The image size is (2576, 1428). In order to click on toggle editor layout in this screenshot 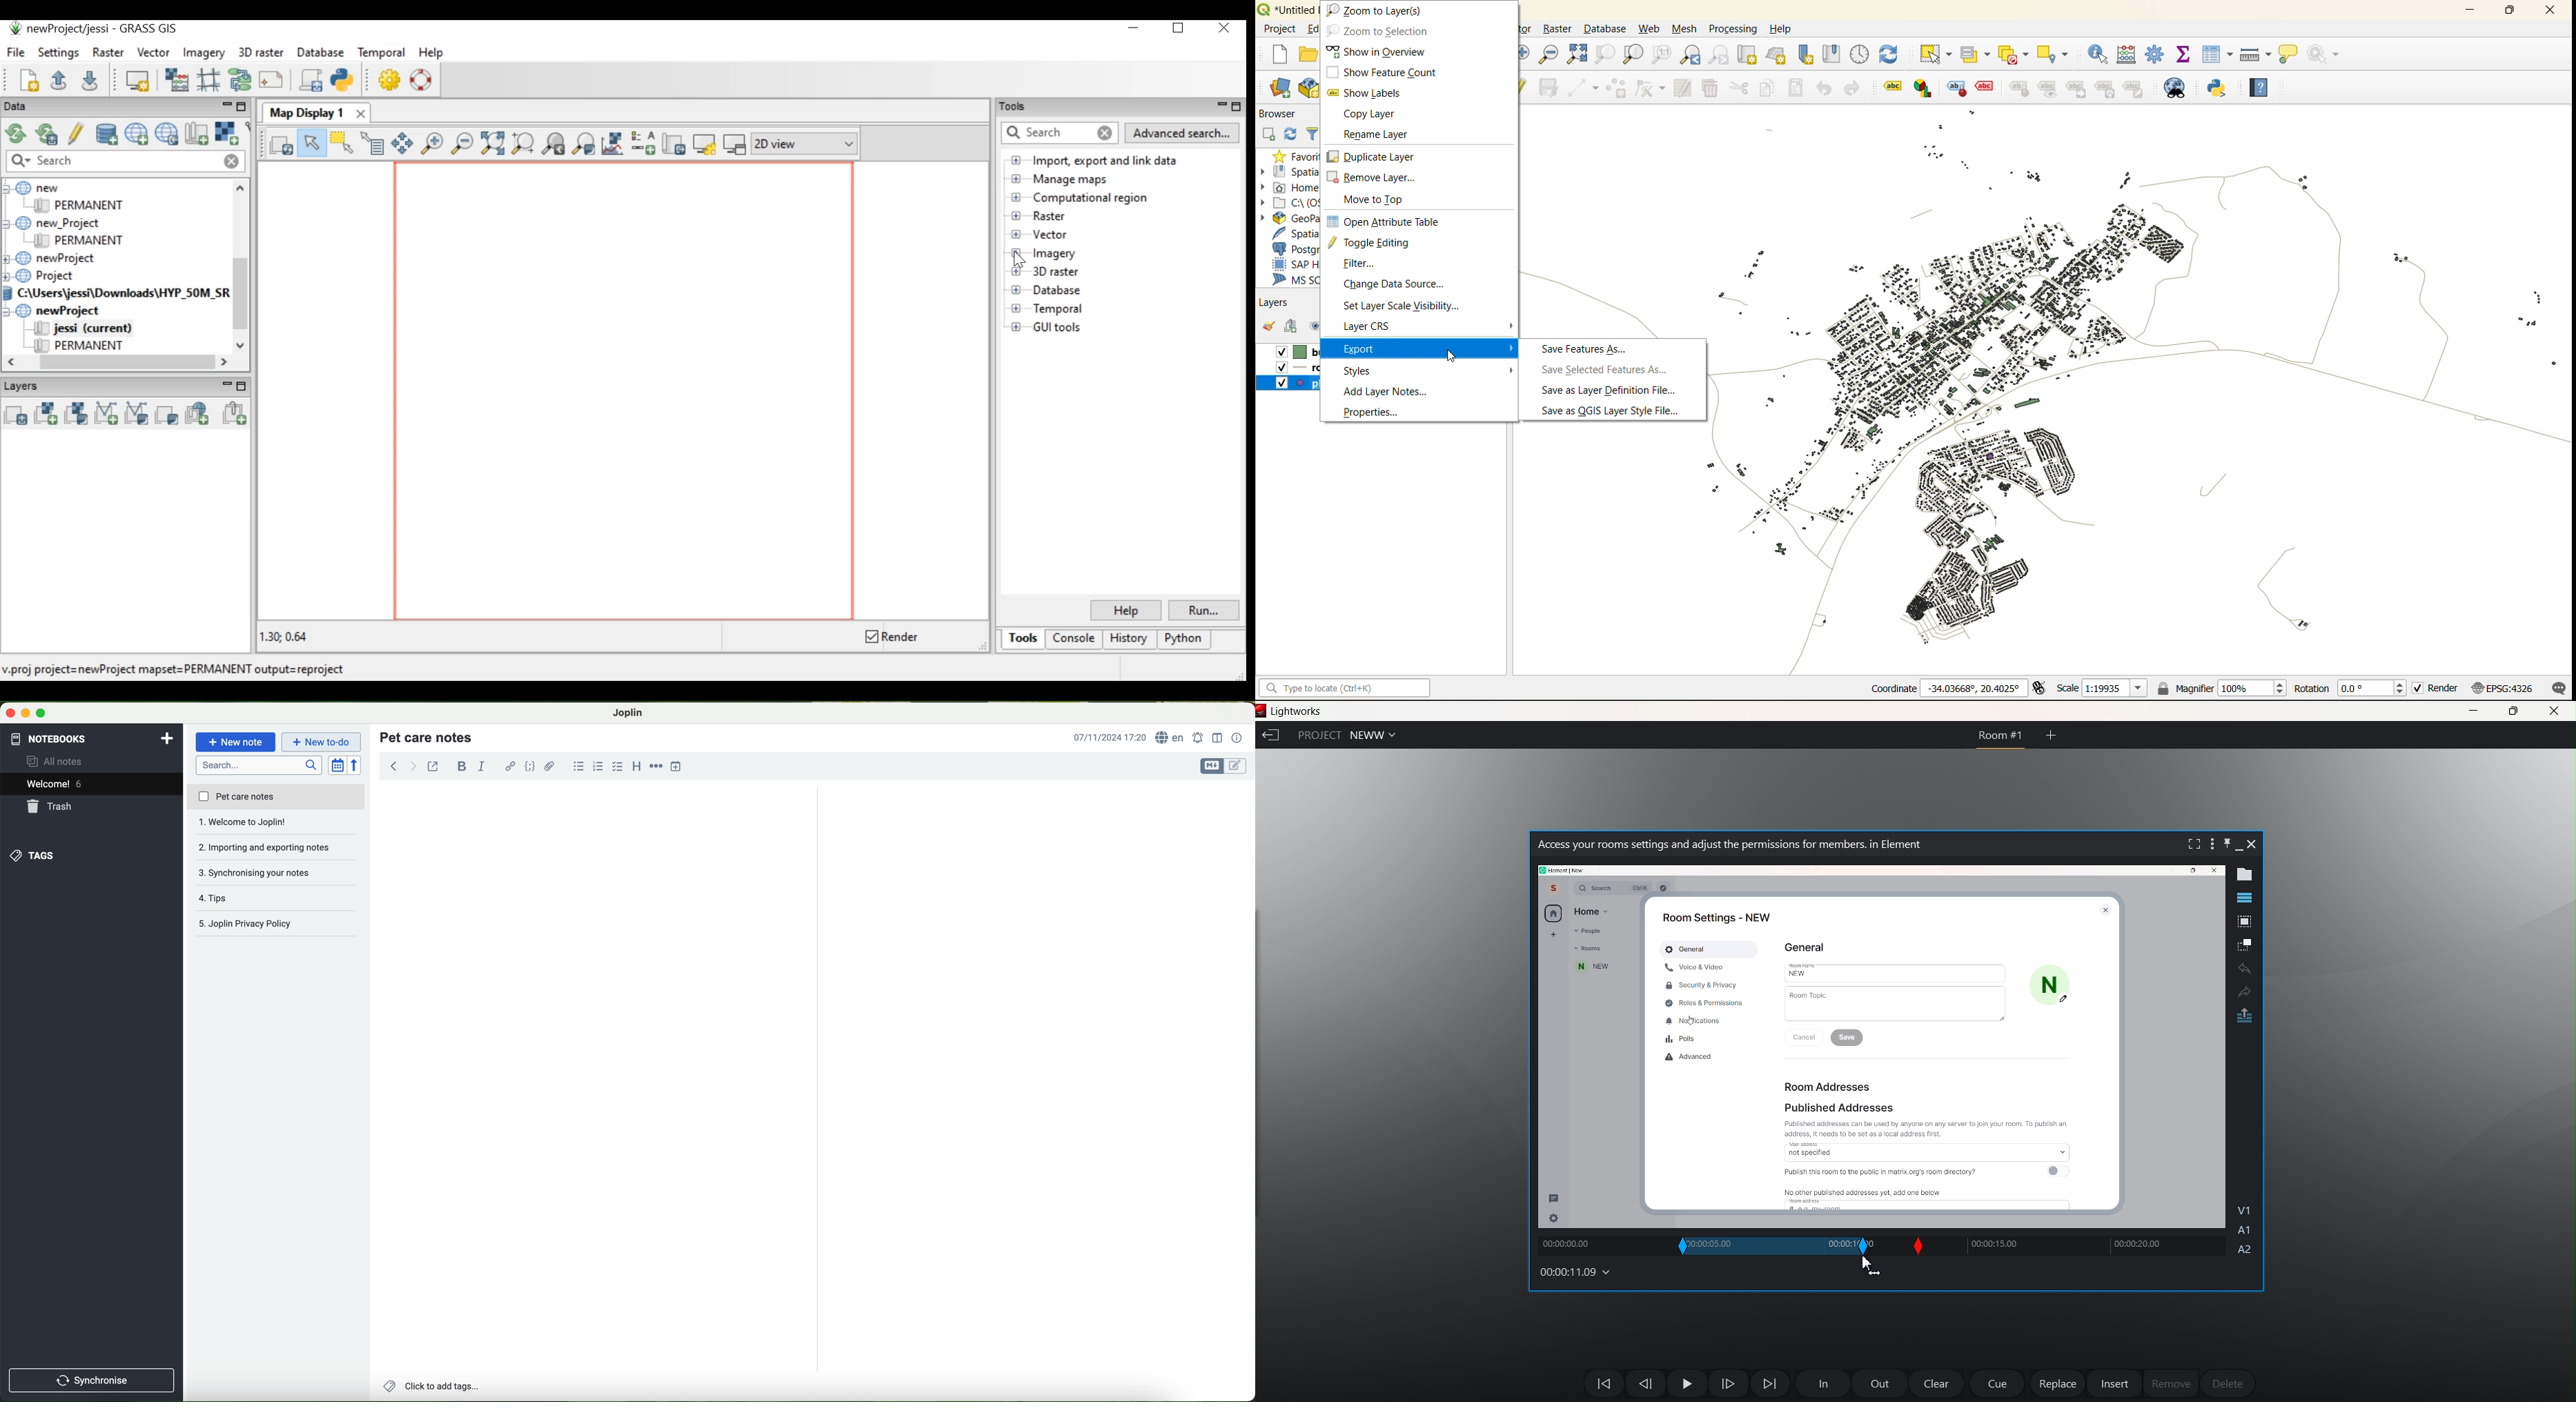, I will do `click(1218, 737)`.